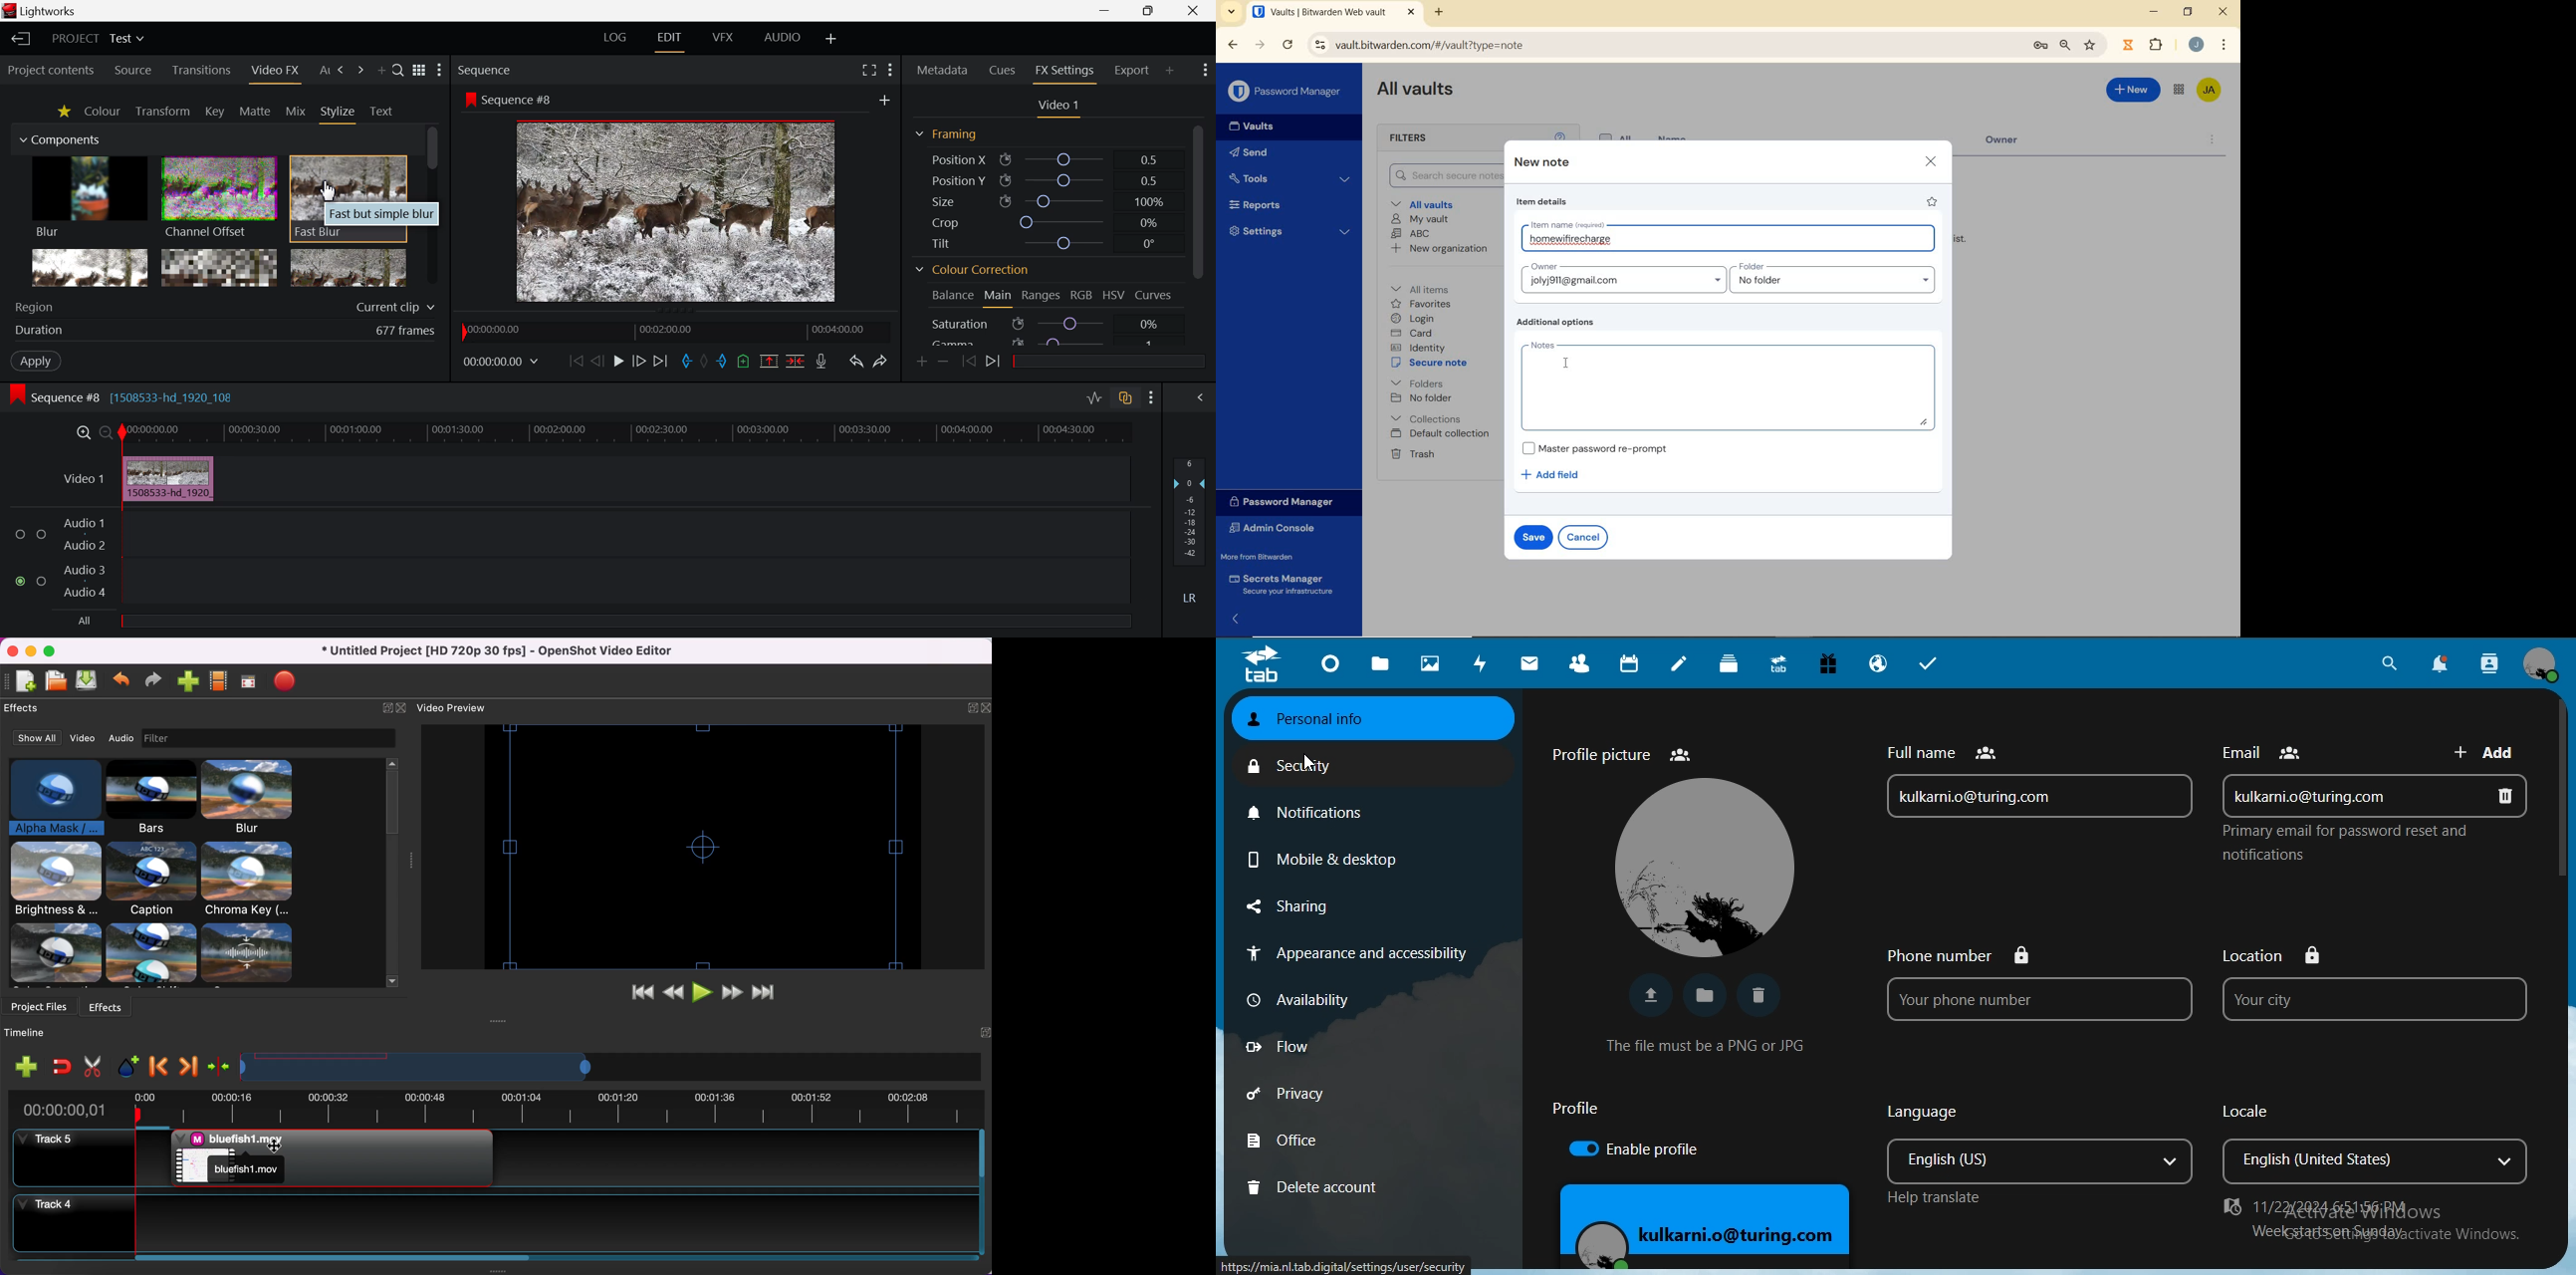 The image size is (2576, 1288). Describe the element at coordinates (822, 363) in the screenshot. I see `Record Voiceover` at that location.